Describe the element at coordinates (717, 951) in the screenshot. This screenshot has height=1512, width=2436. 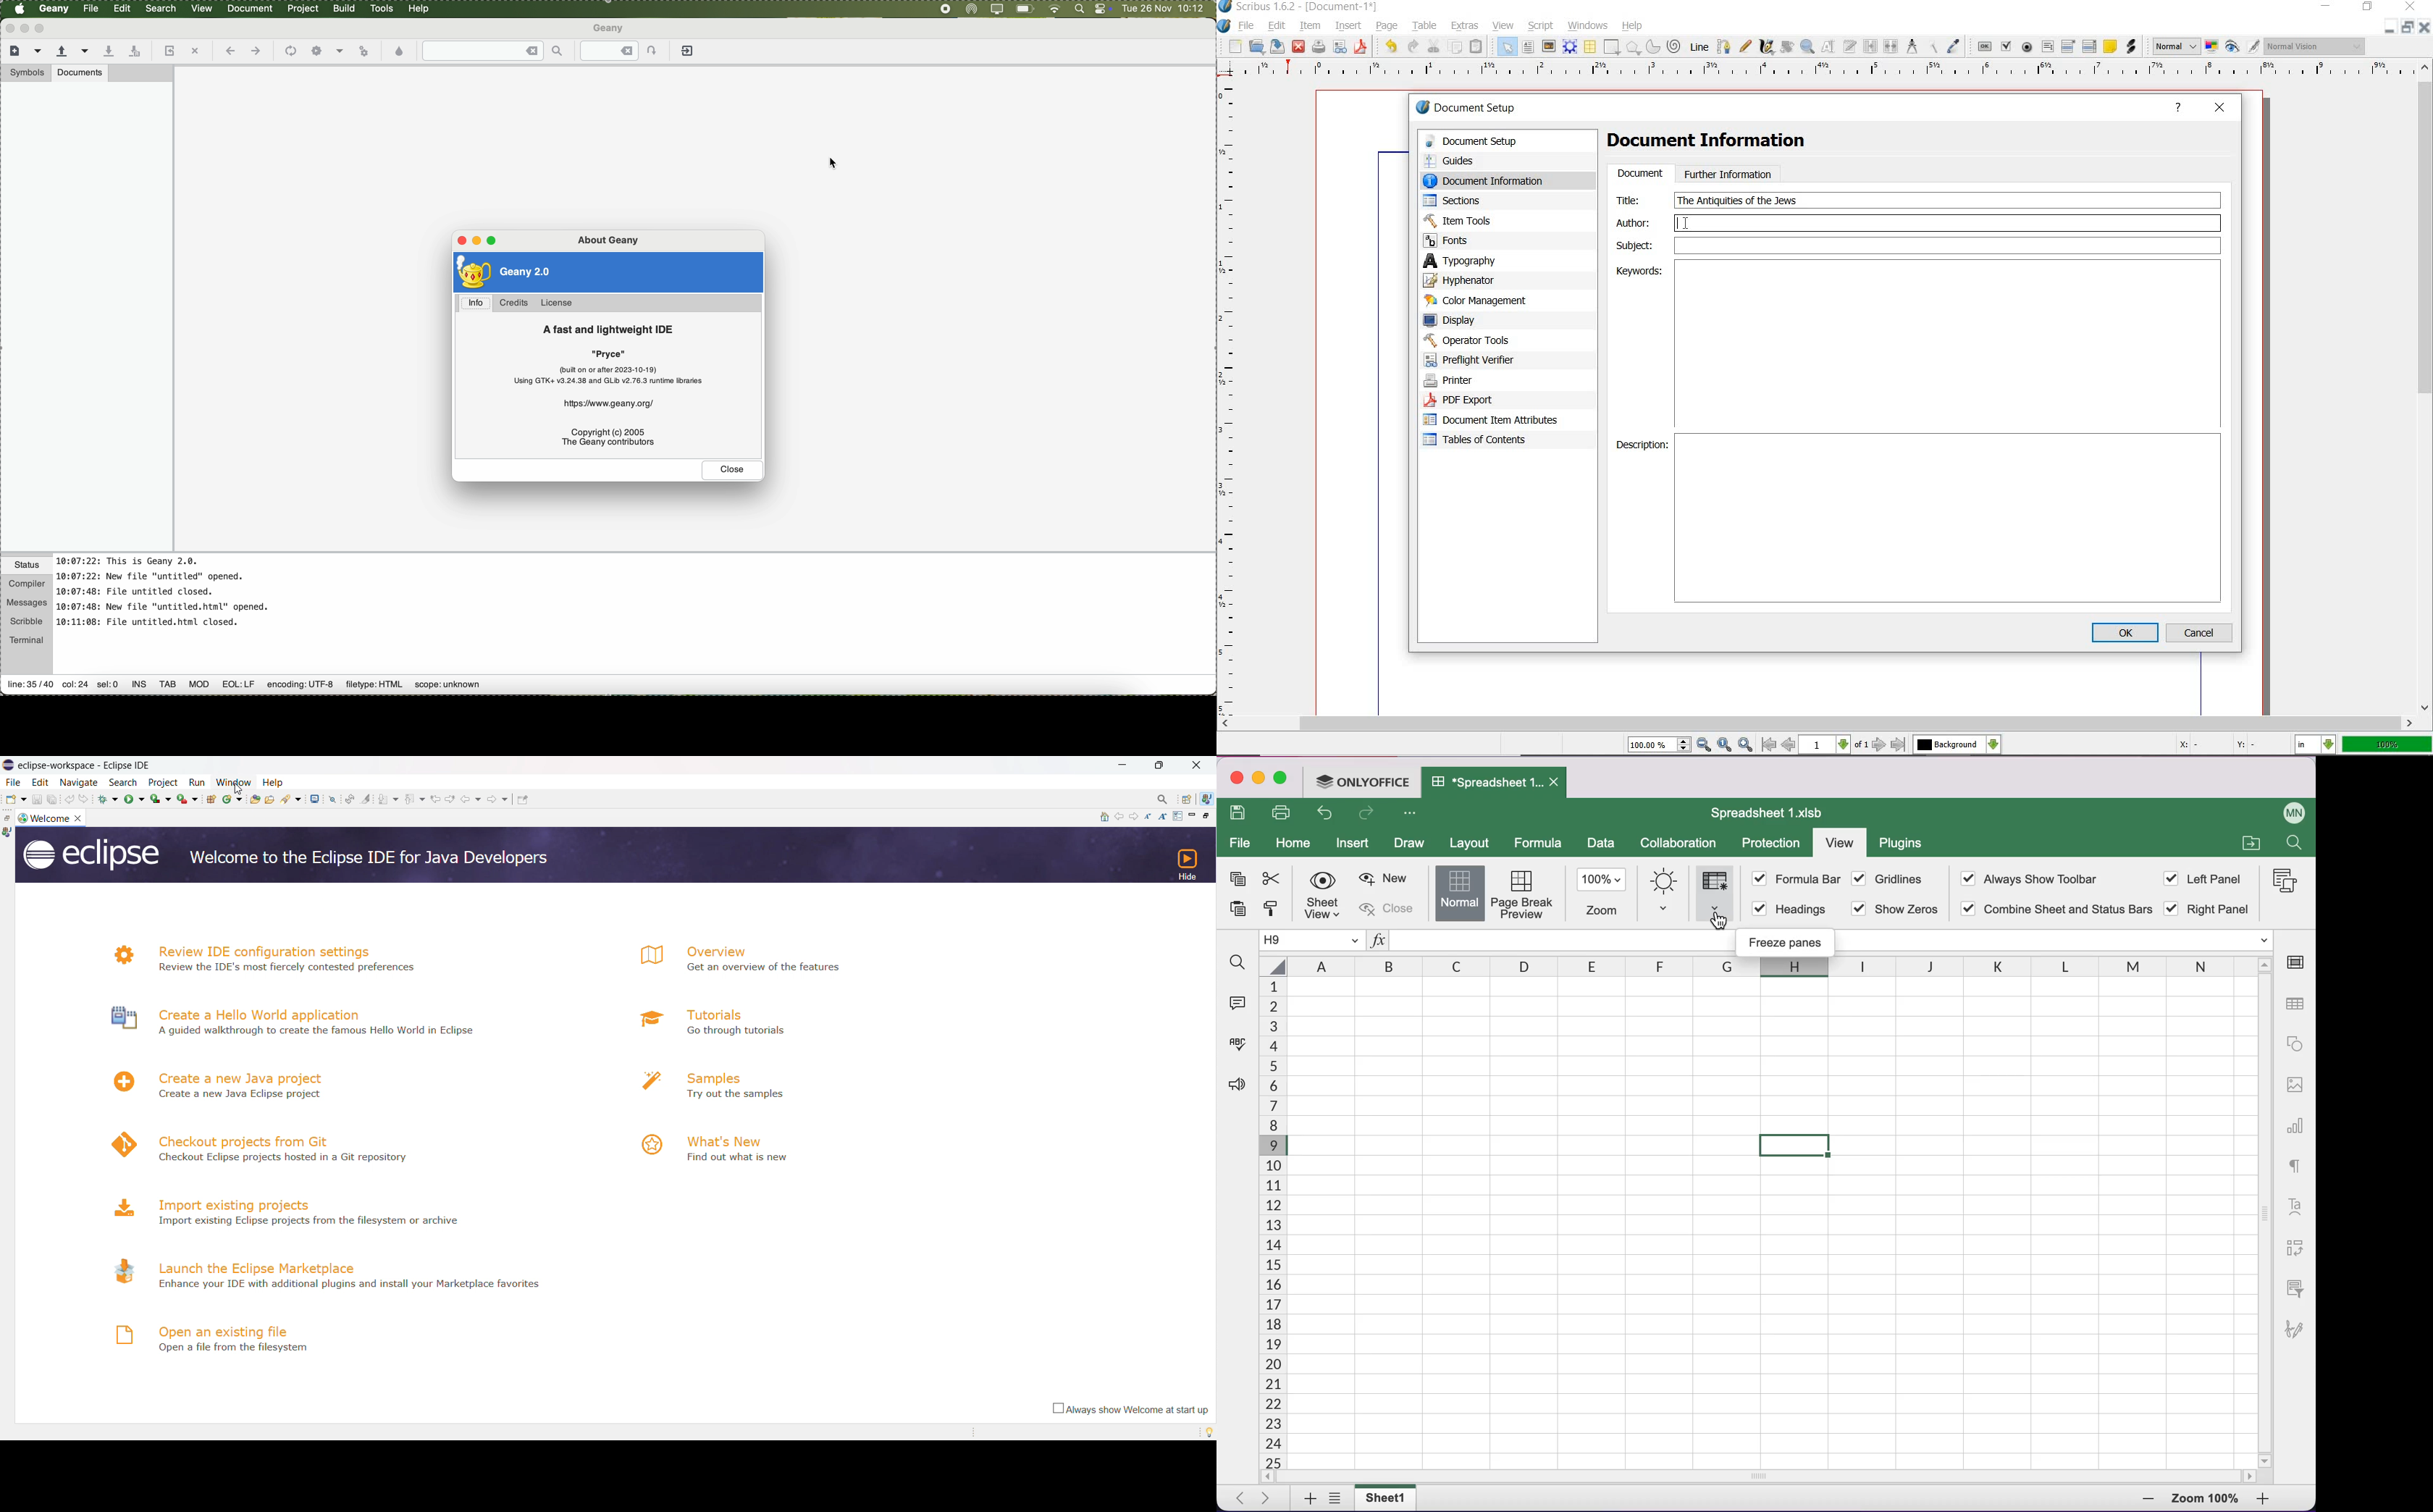
I see `overview` at that location.